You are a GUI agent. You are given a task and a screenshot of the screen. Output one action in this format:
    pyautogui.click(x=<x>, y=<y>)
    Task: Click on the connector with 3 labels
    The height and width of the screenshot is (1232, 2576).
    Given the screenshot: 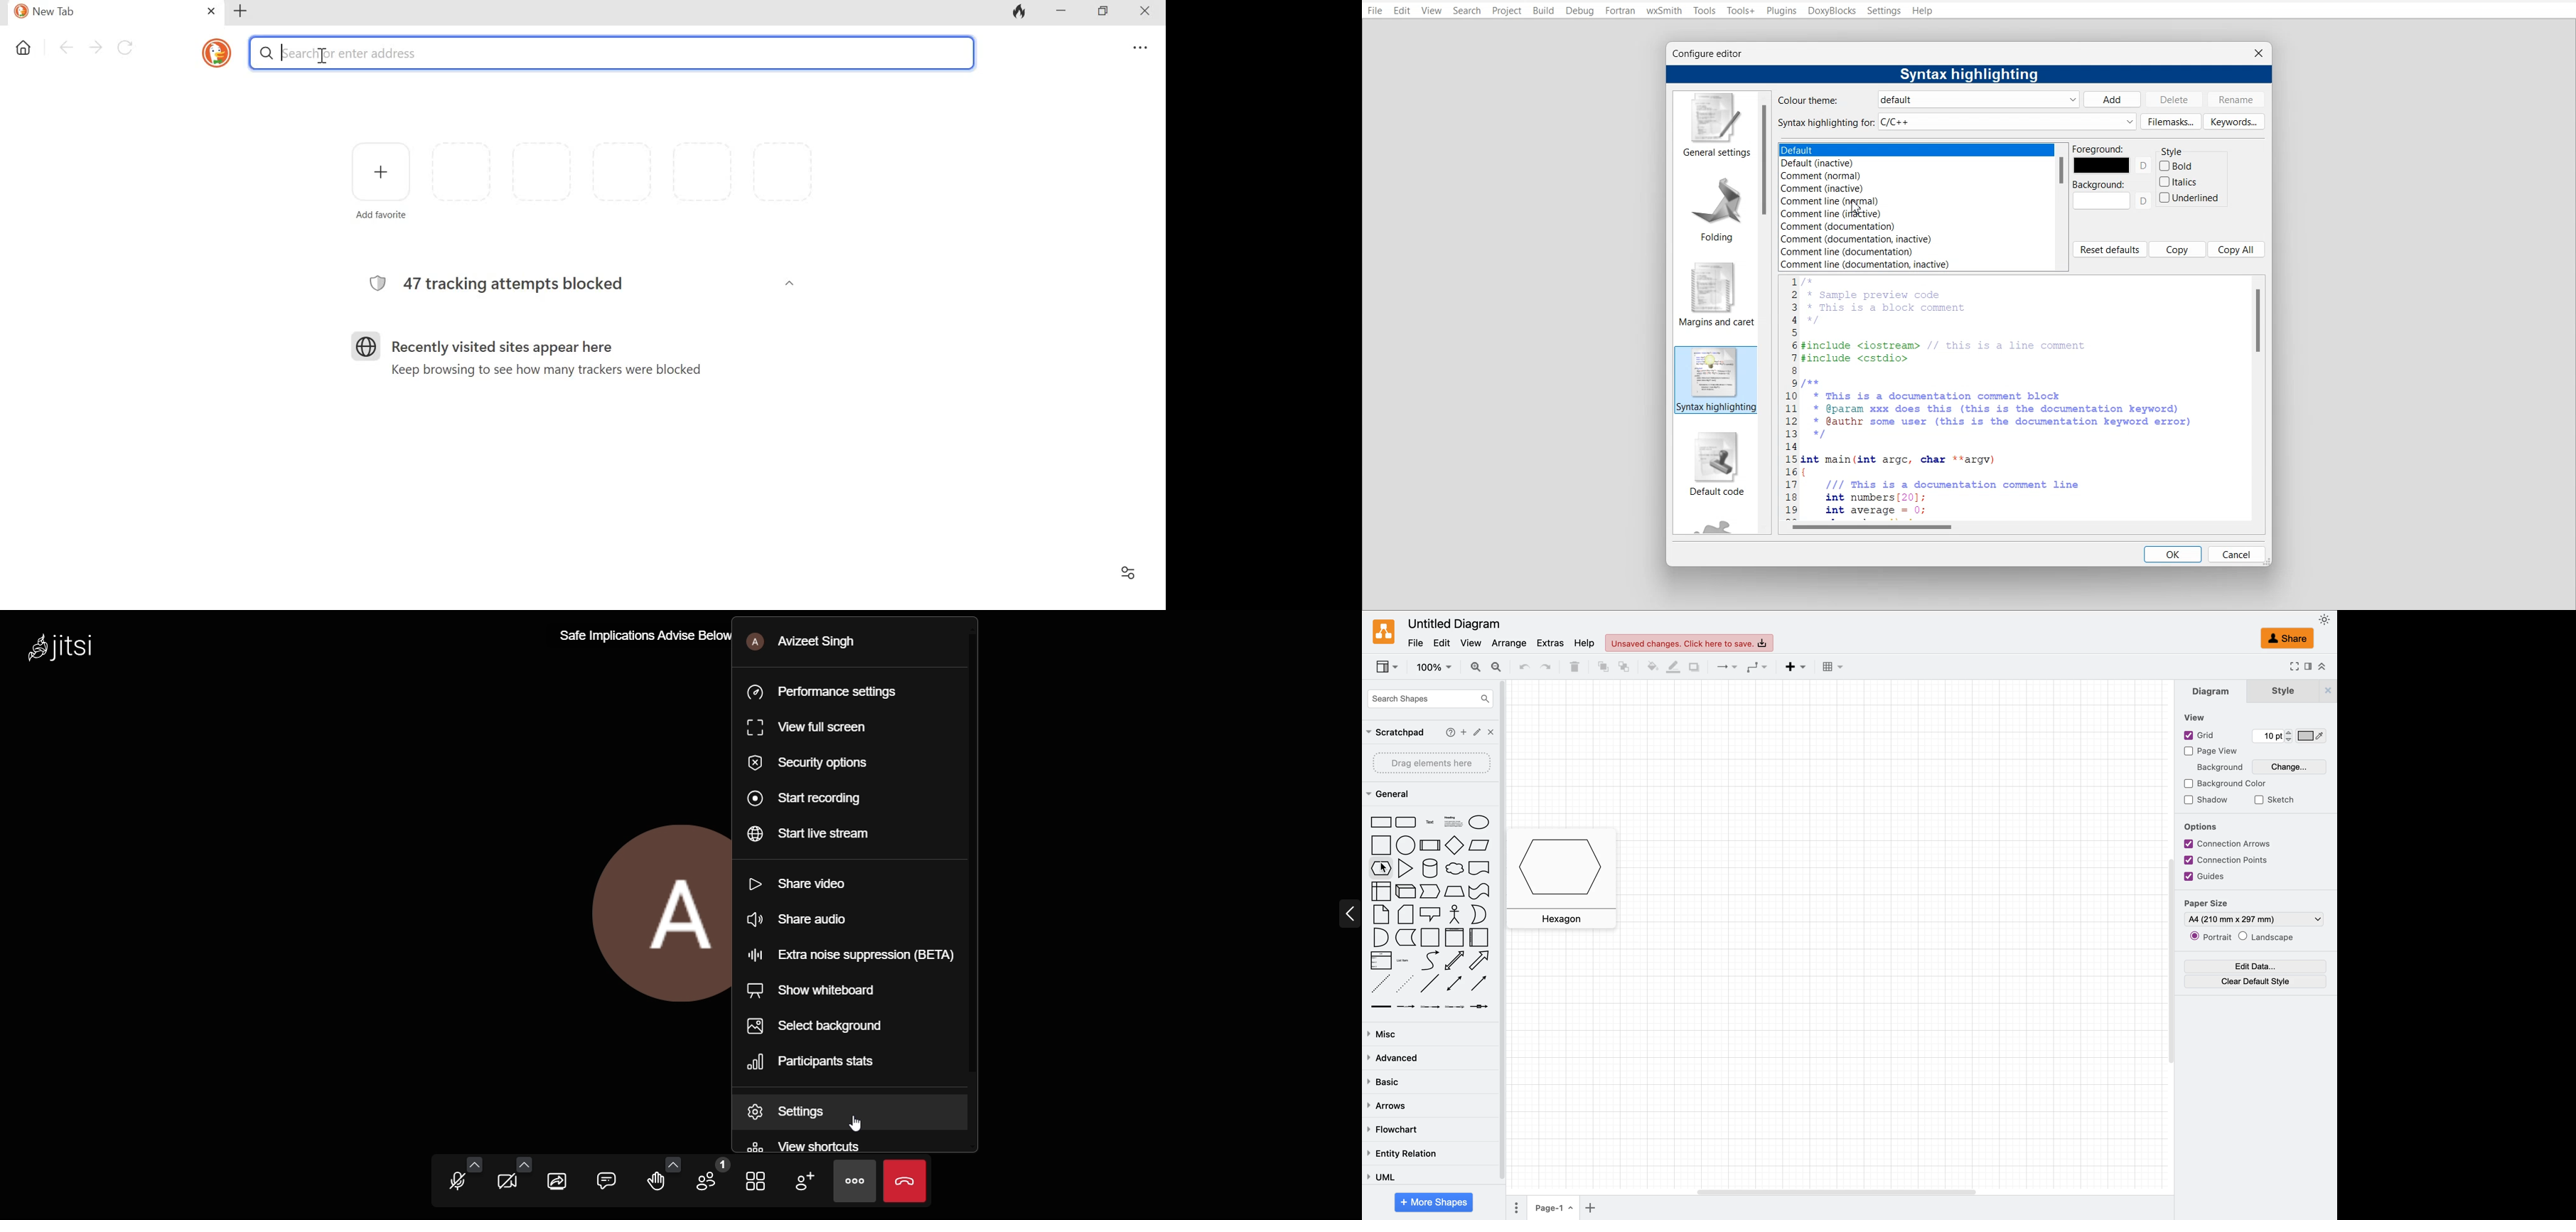 What is the action you would take?
    pyautogui.click(x=1453, y=1009)
    